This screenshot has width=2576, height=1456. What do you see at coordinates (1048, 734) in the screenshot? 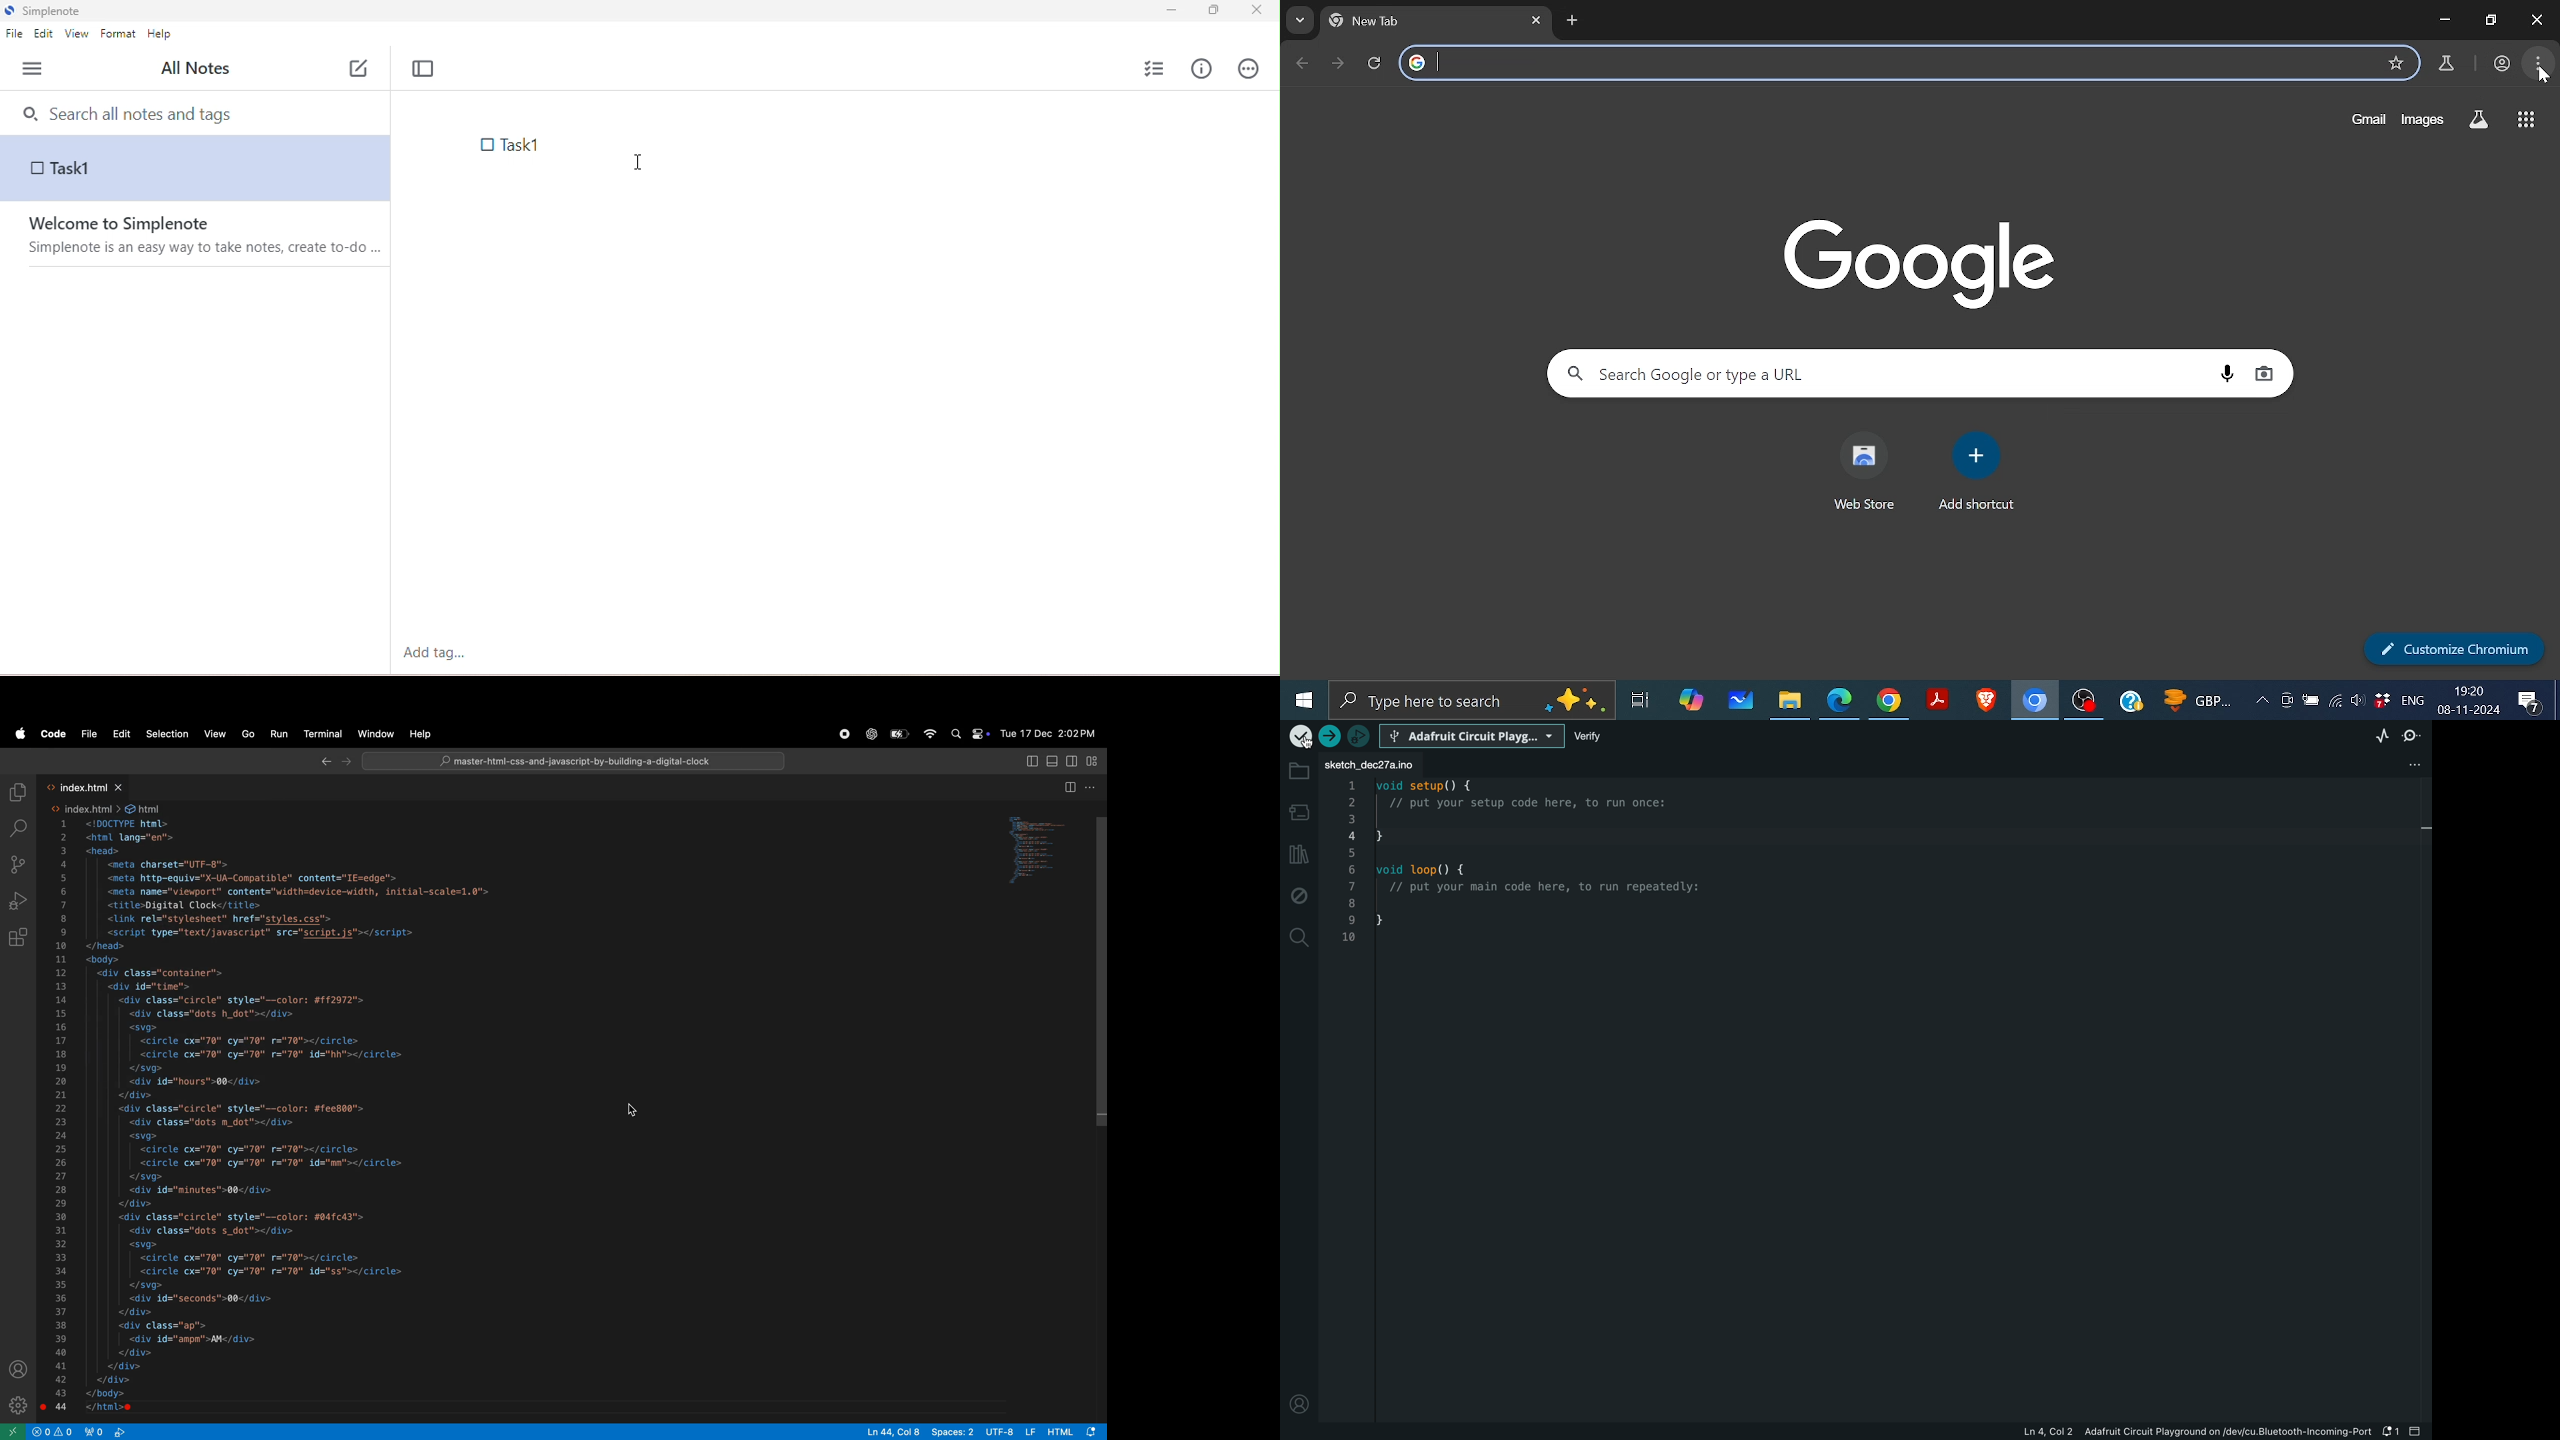
I see `Tue 17 Dec 2:02PM` at bounding box center [1048, 734].